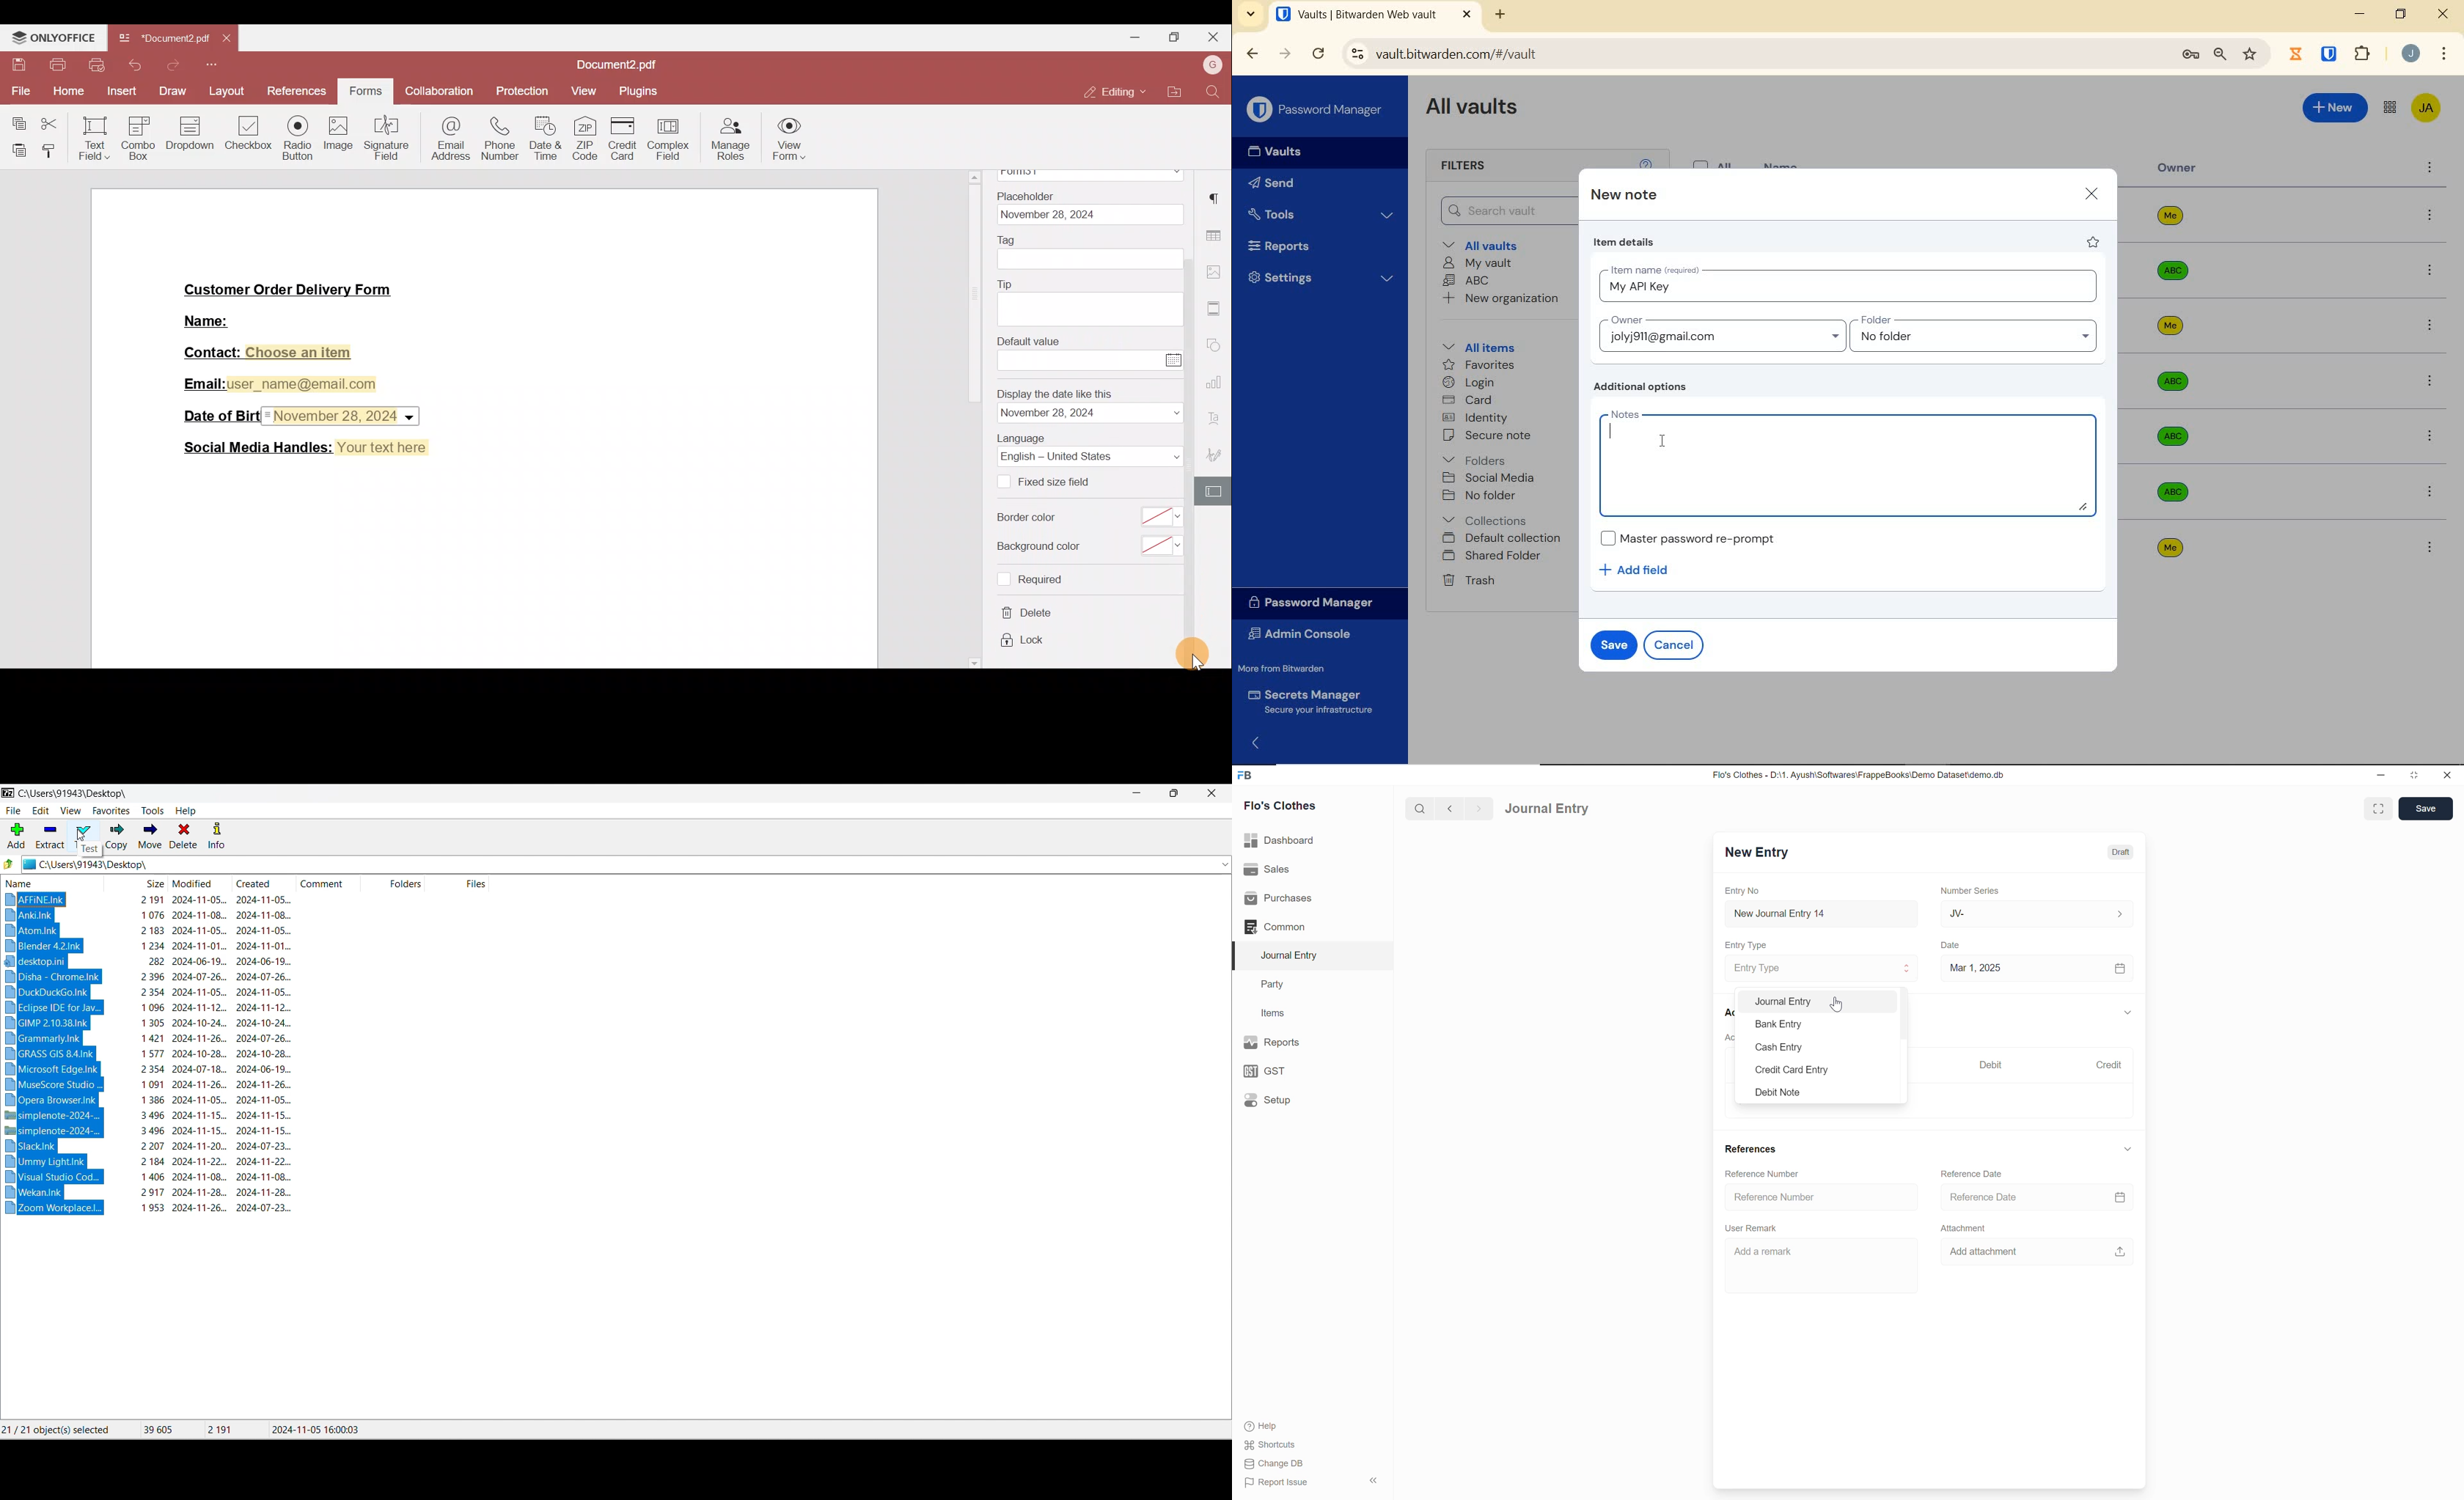 Image resolution: width=2464 pixels, height=1512 pixels. I want to click on Name:, so click(209, 319).